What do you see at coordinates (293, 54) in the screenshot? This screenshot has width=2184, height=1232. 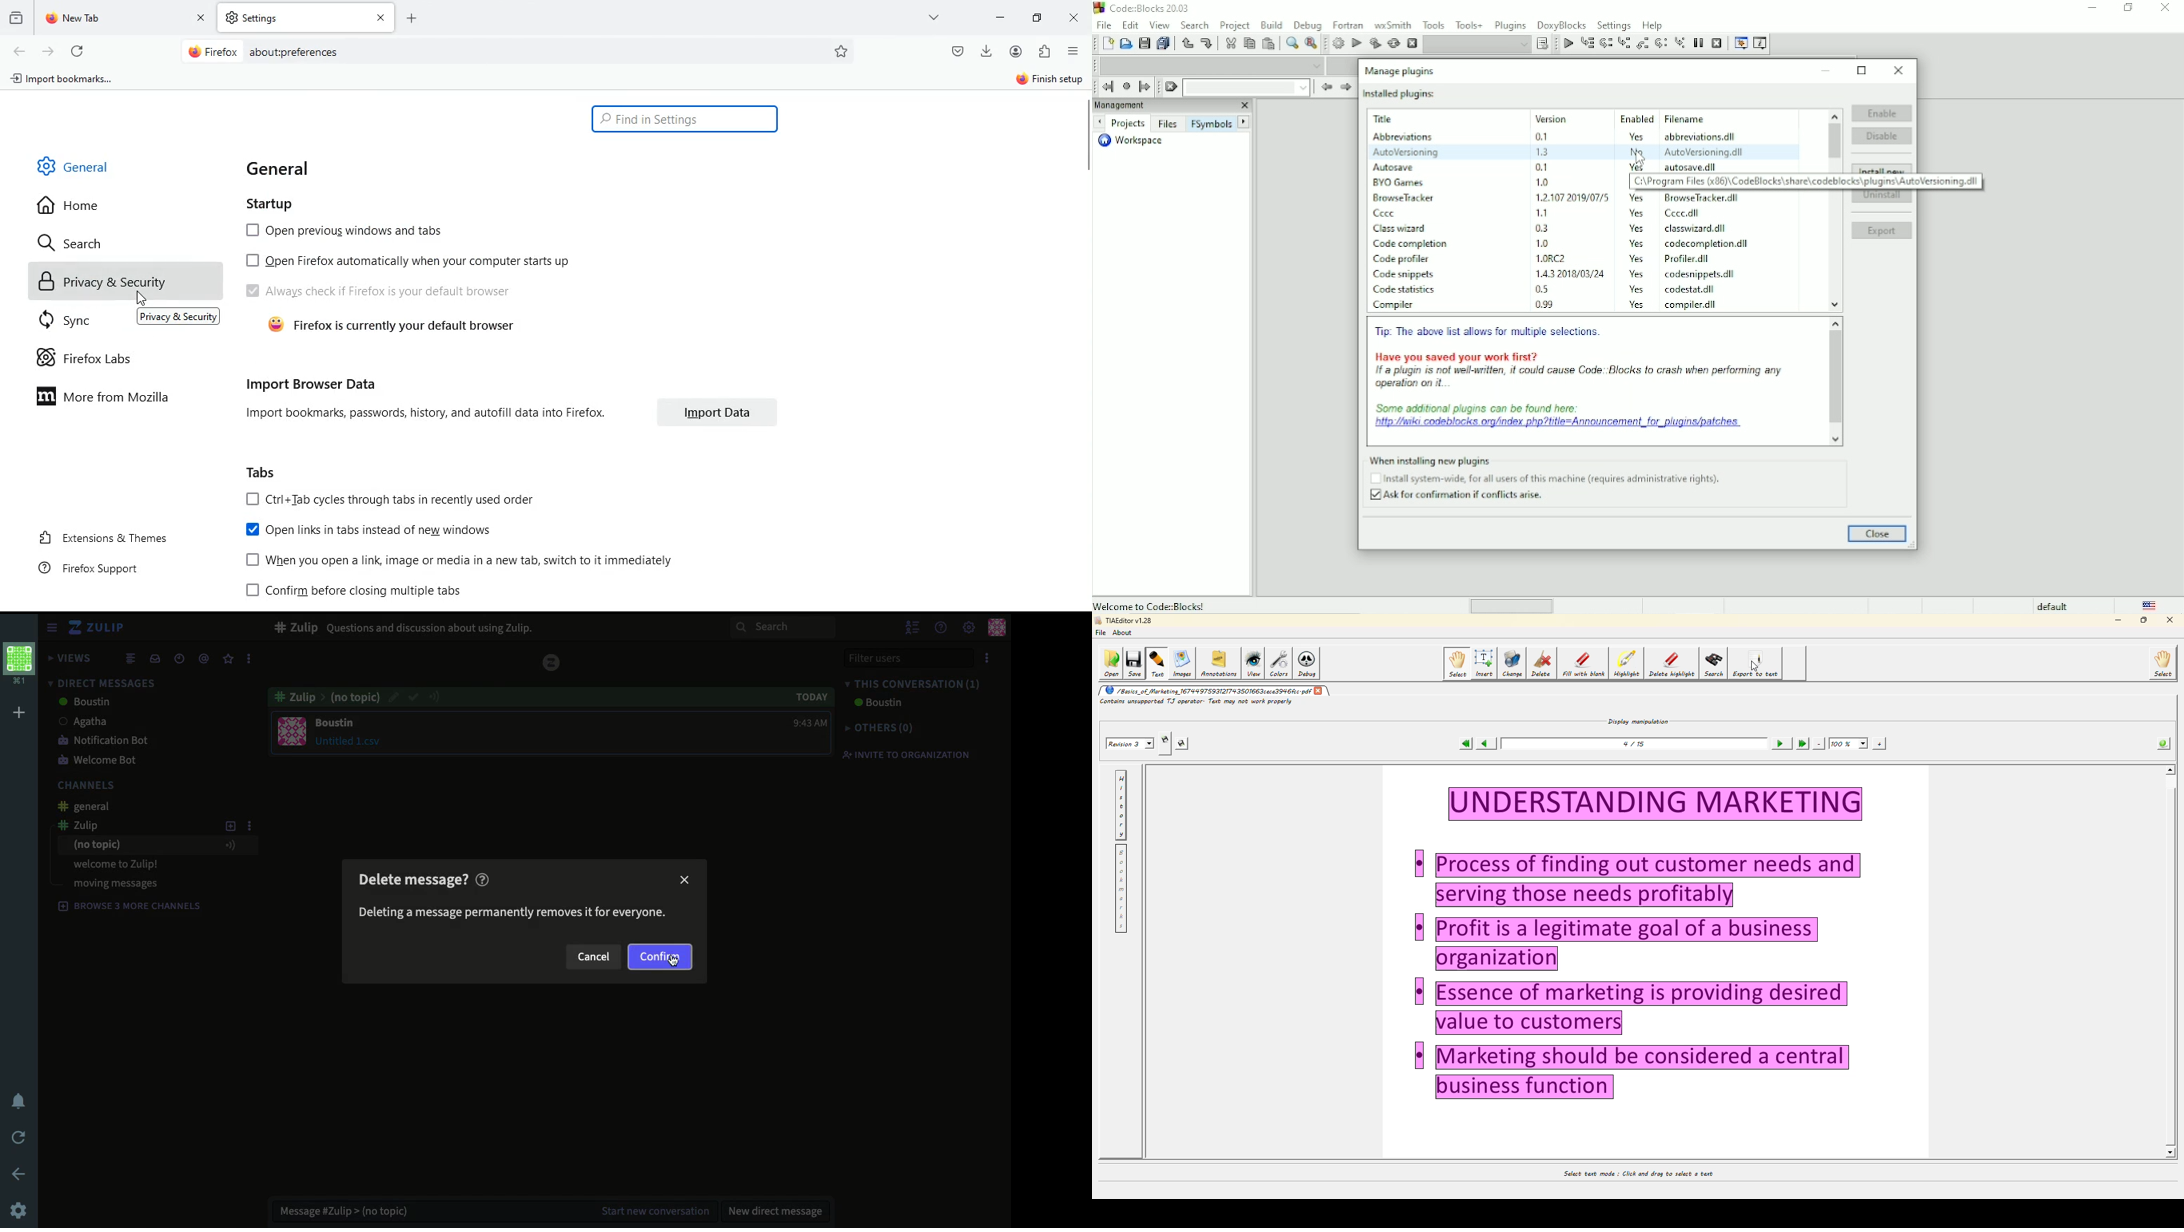 I see `about:preferences` at bounding box center [293, 54].